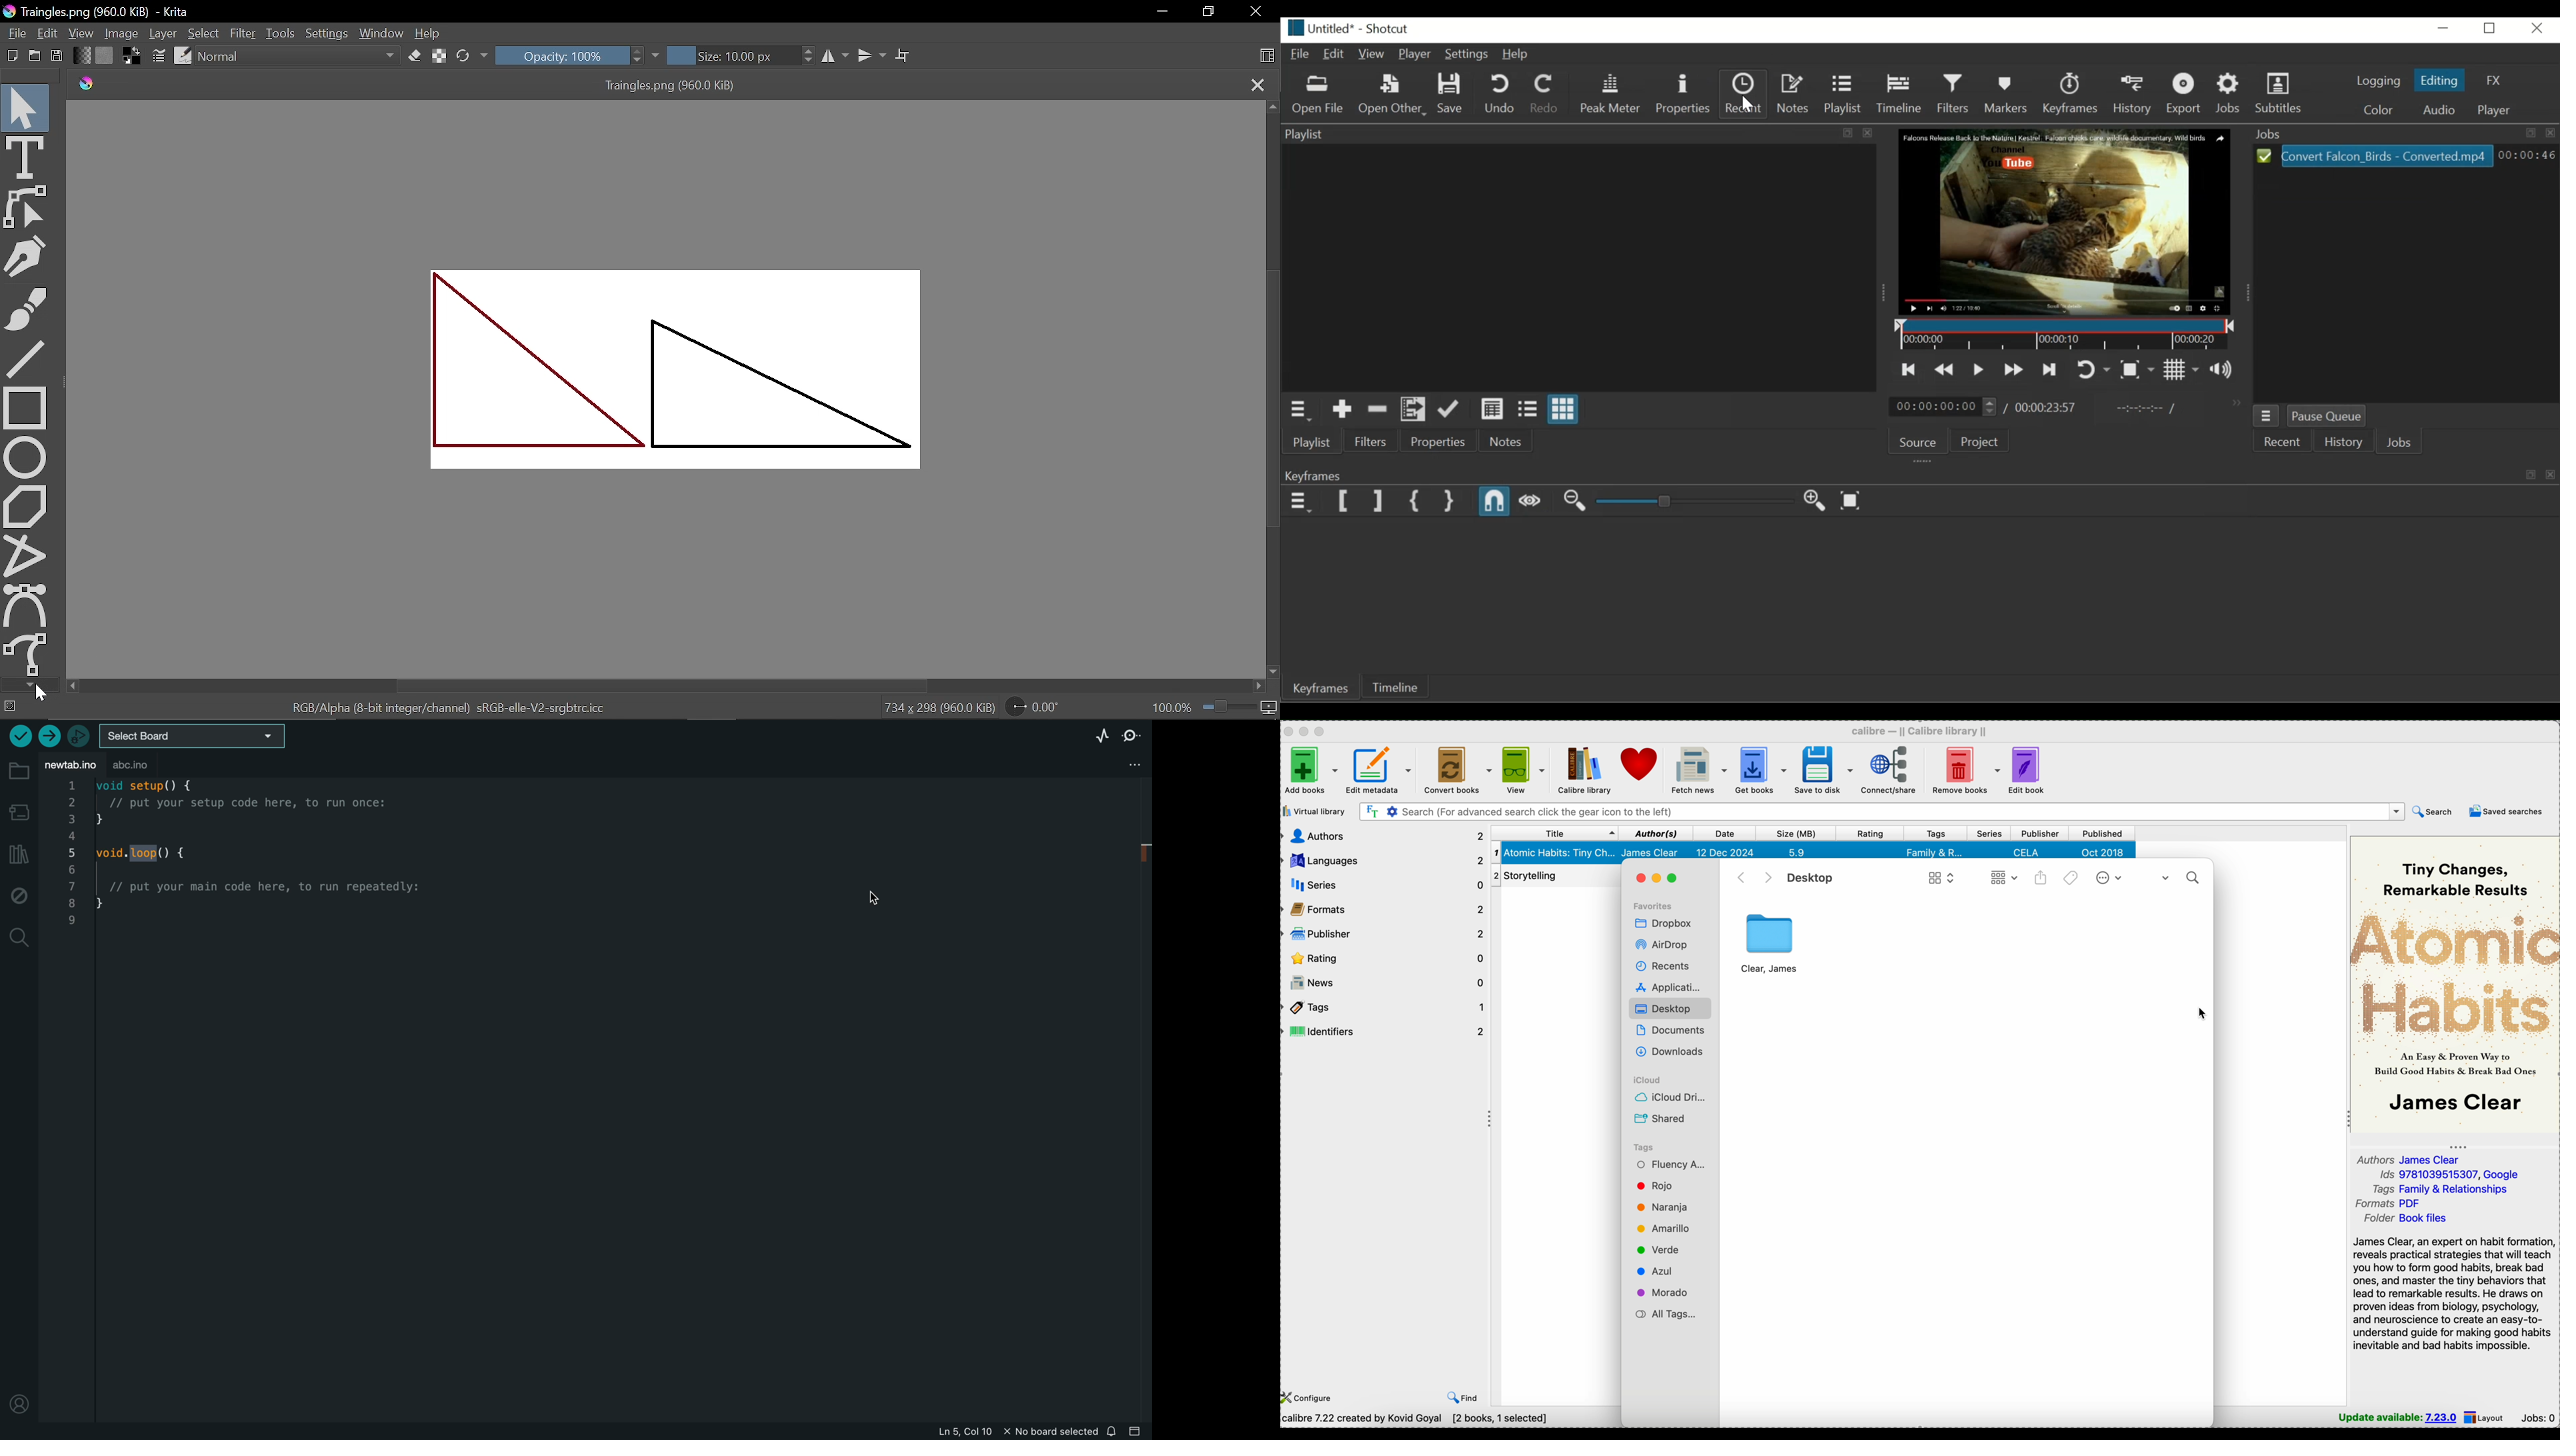 The height and width of the screenshot is (1456, 2576). What do you see at coordinates (2063, 334) in the screenshot?
I see `Timeline` at bounding box center [2063, 334].